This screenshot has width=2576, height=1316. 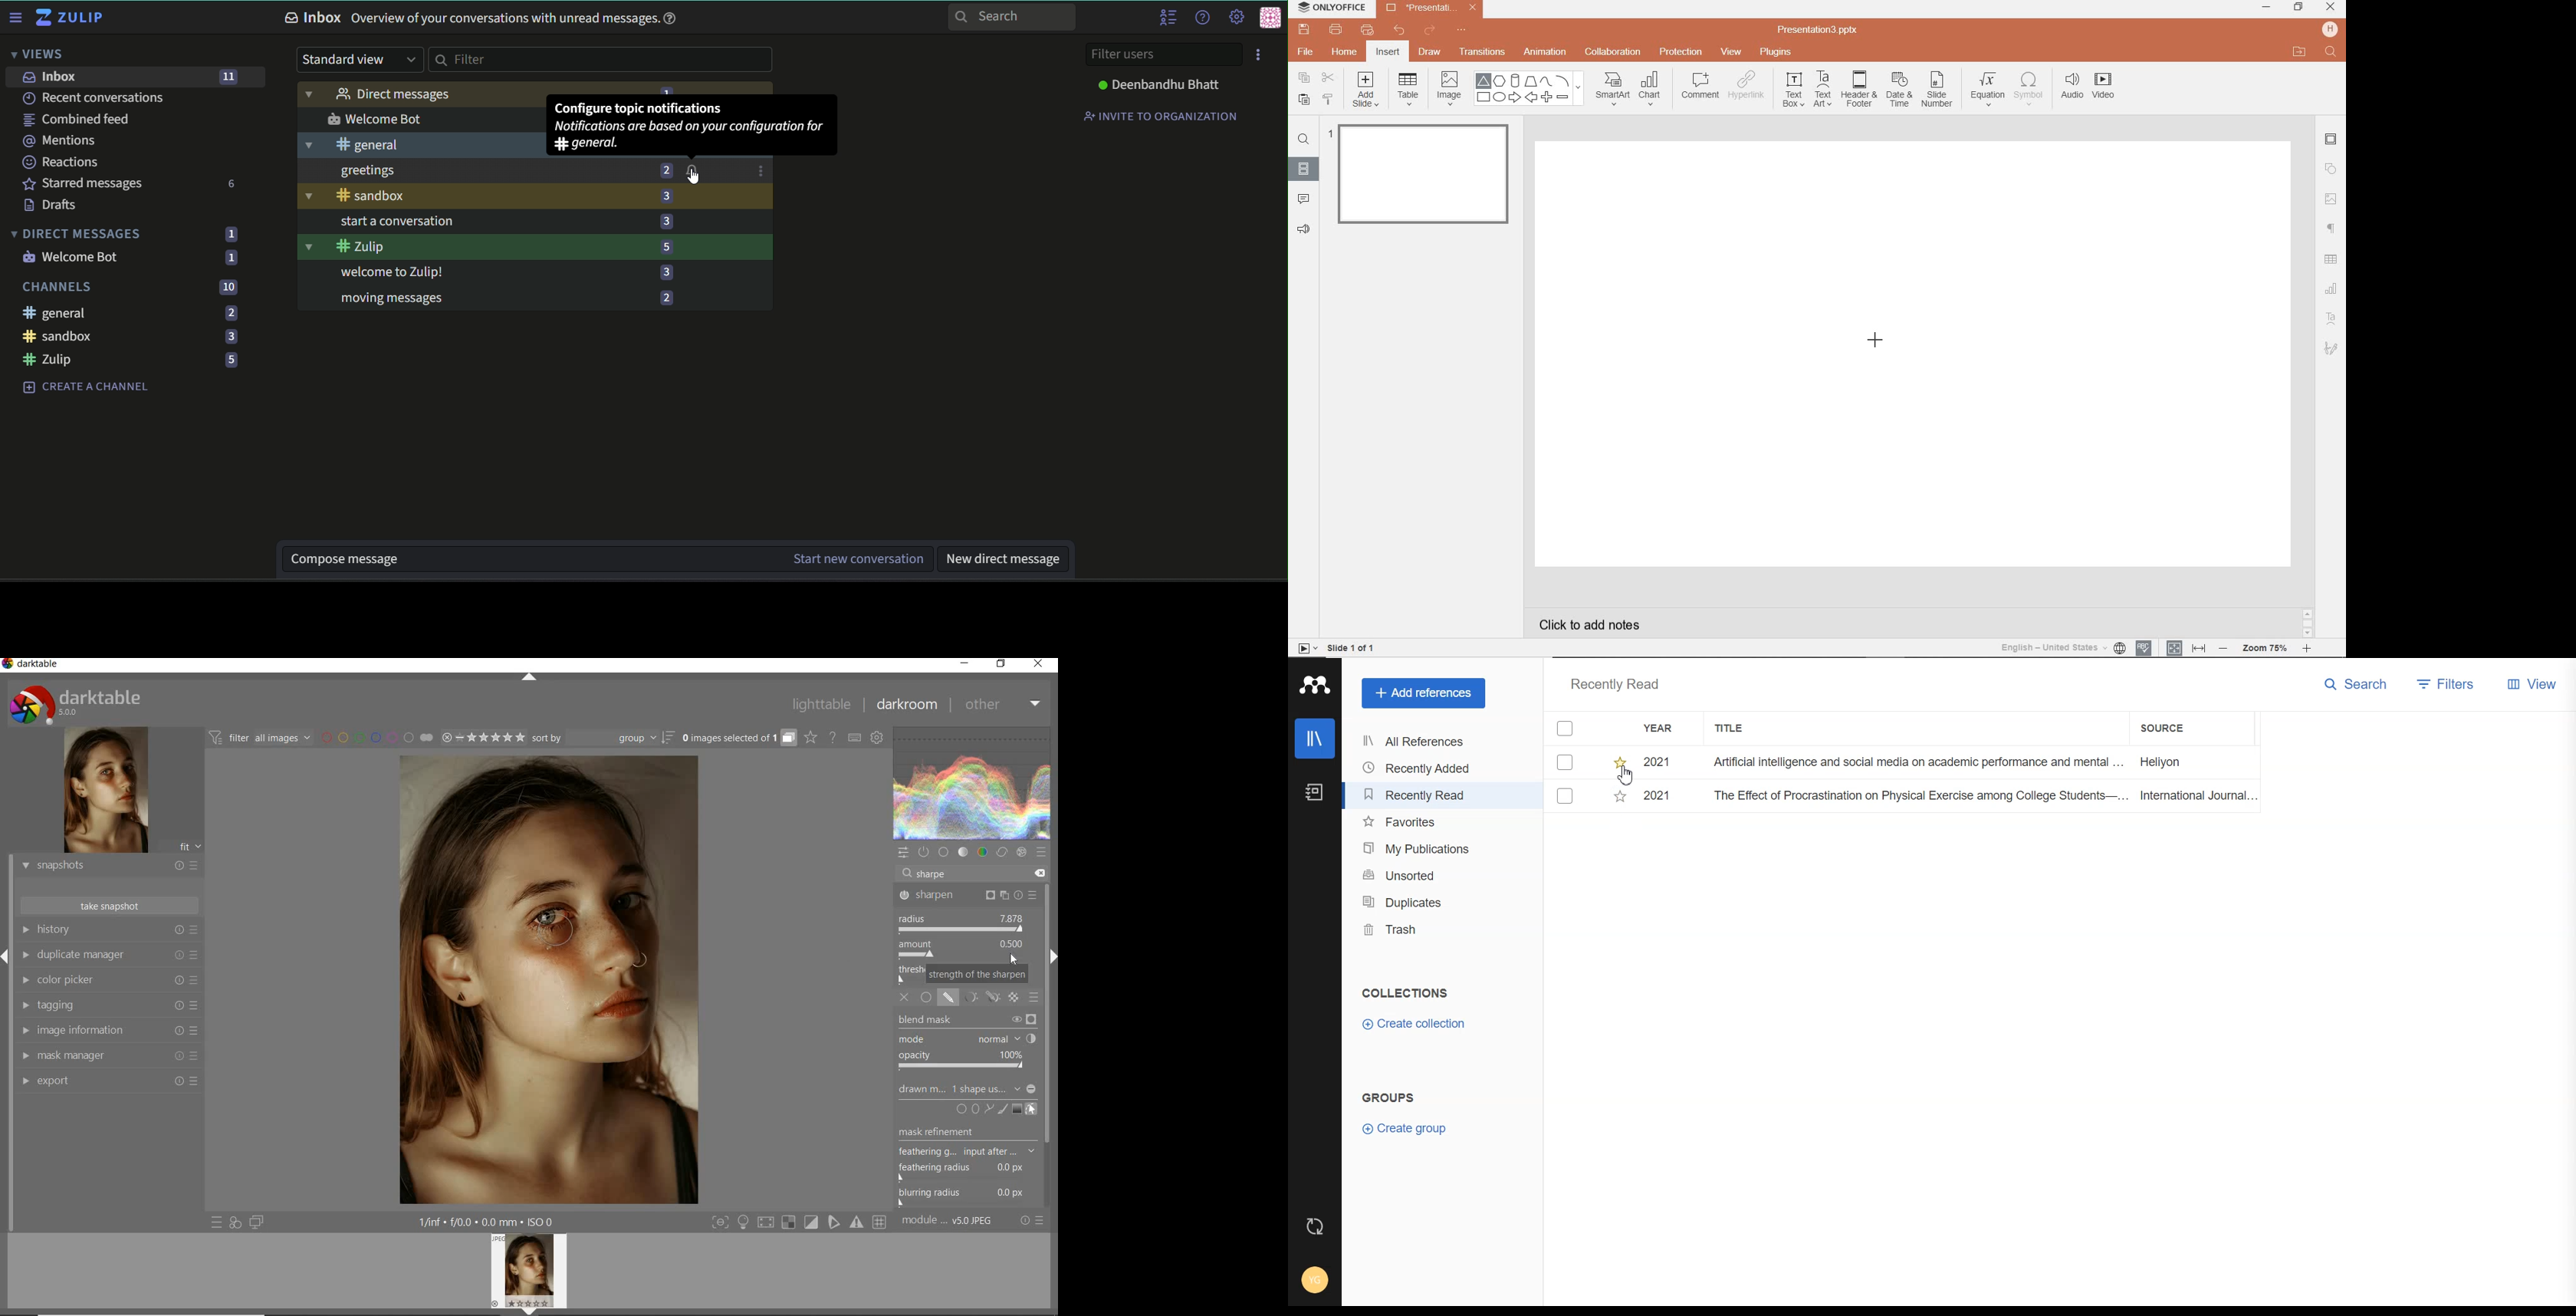 I want to click on Sidebar options, so click(x=16, y=16).